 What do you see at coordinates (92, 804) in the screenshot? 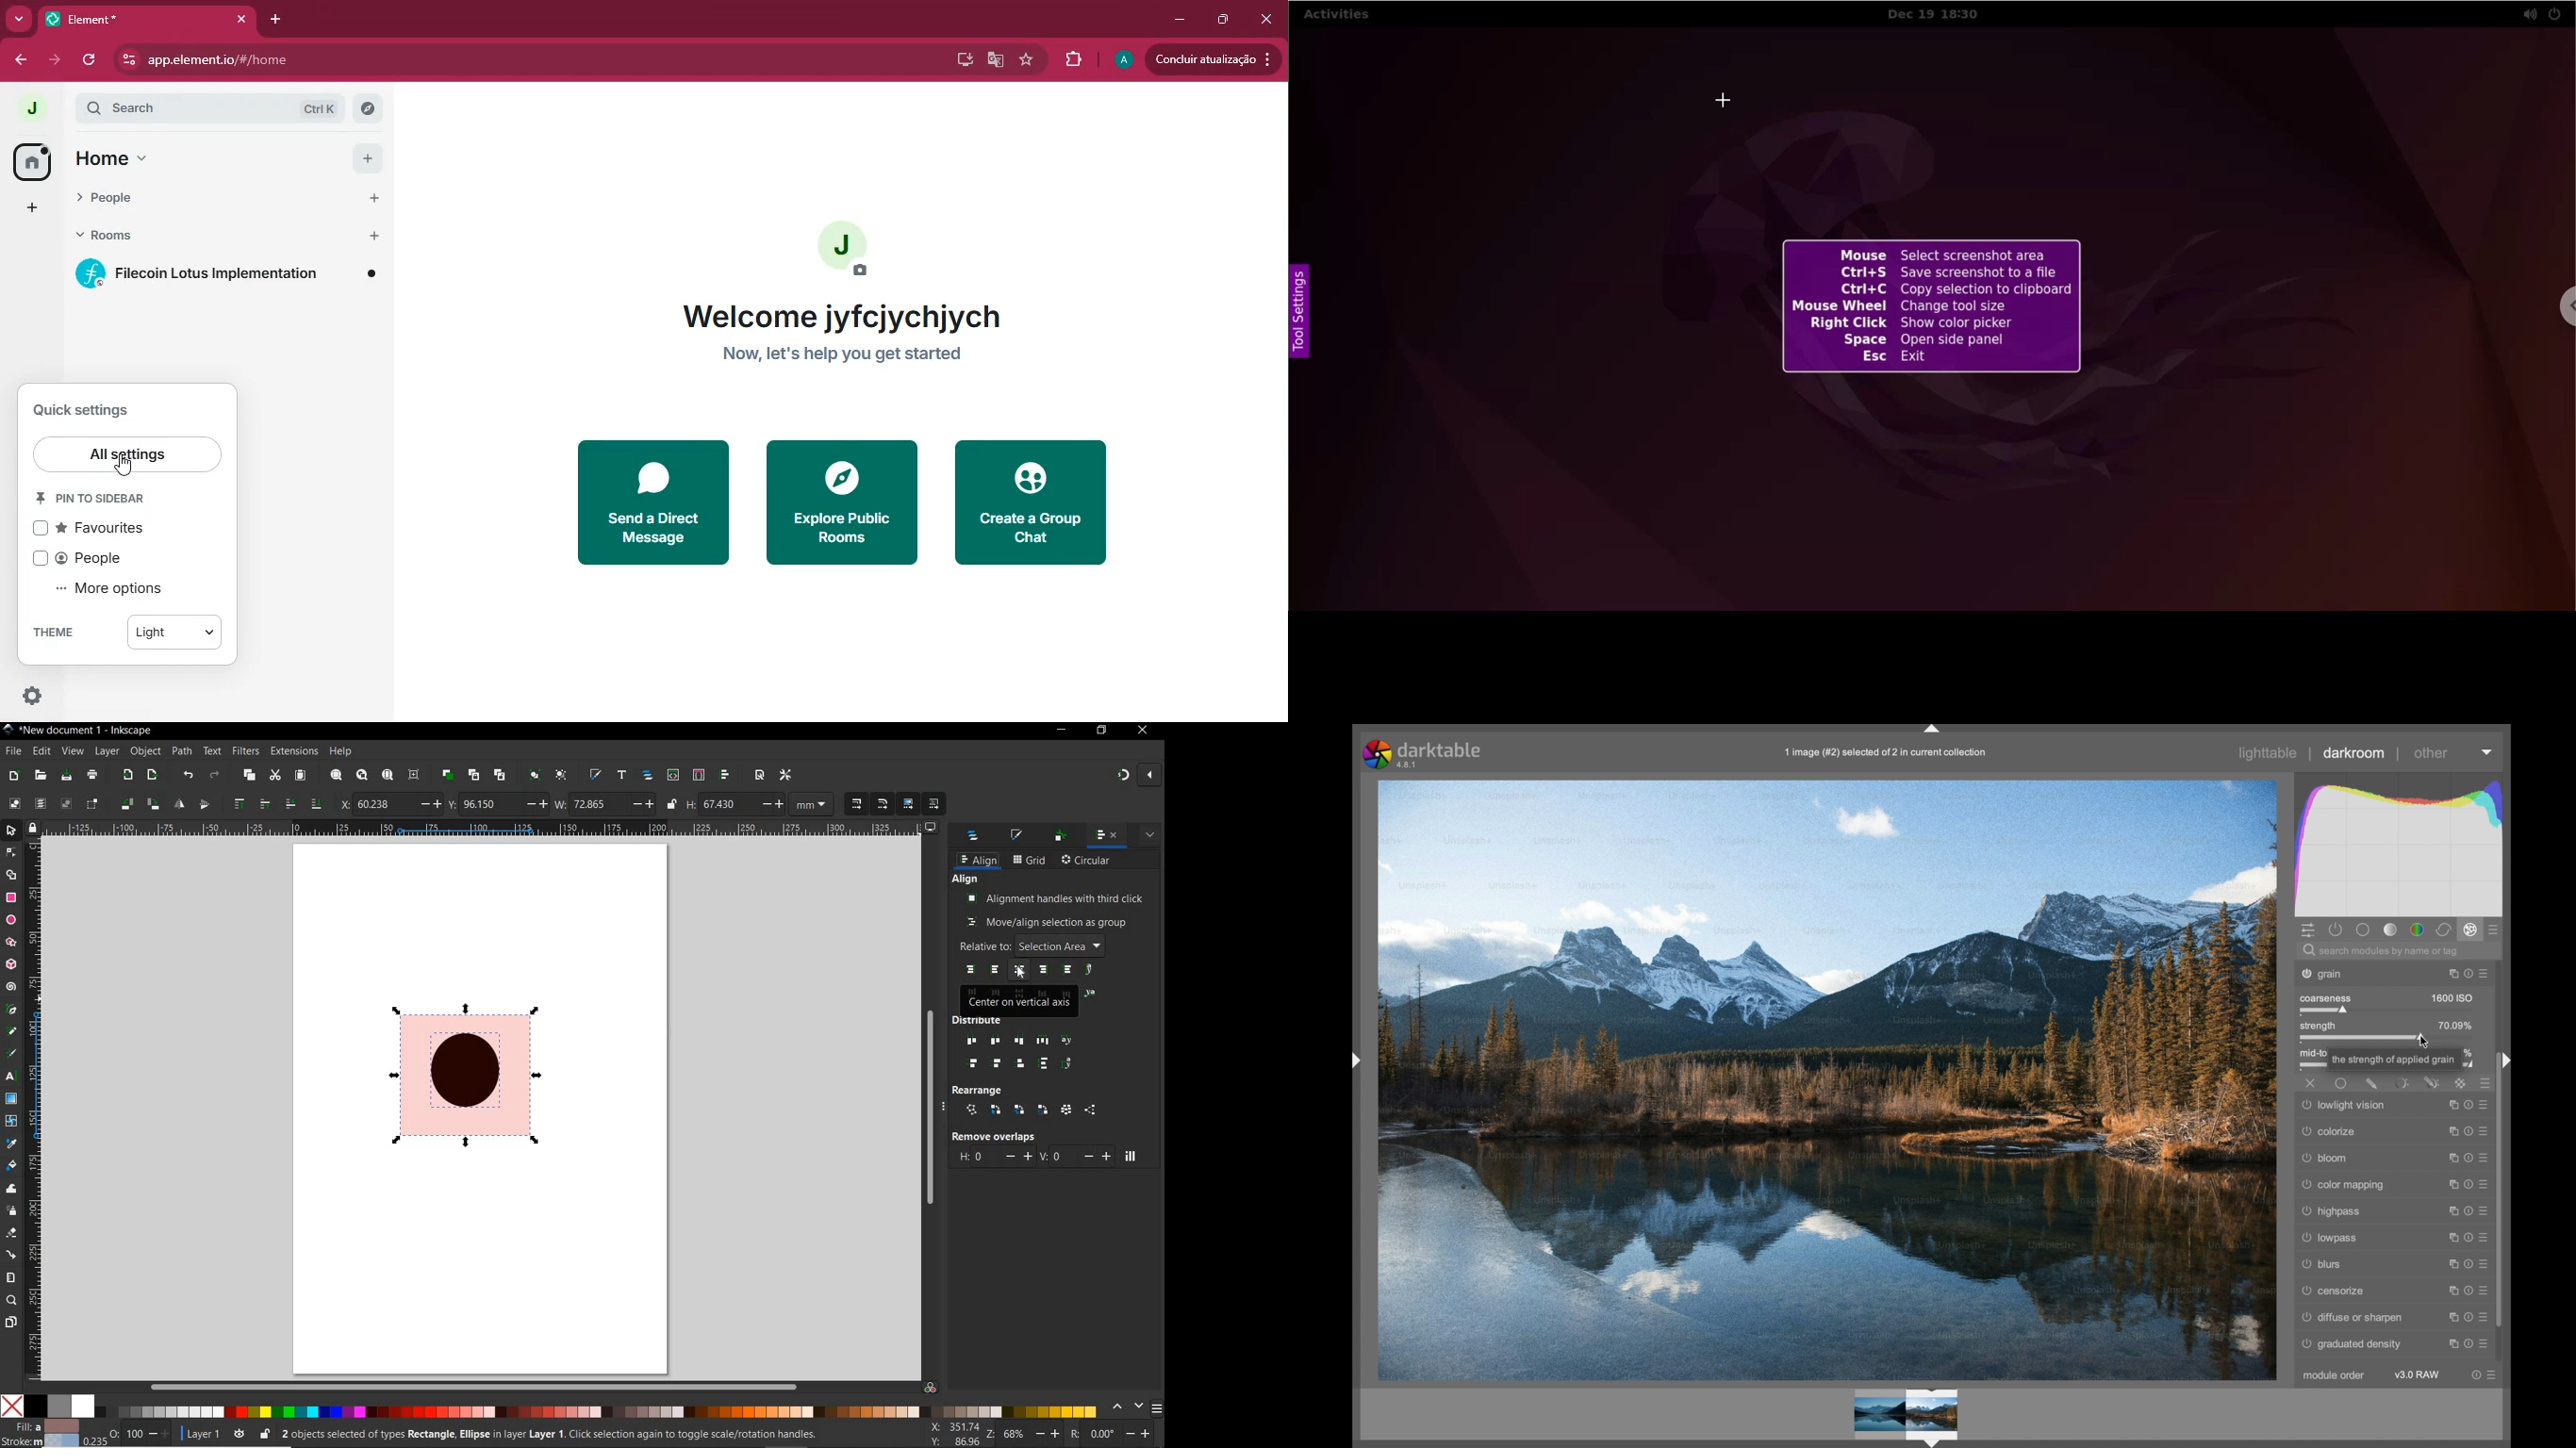
I see `toggle selection box` at bounding box center [92, 804].